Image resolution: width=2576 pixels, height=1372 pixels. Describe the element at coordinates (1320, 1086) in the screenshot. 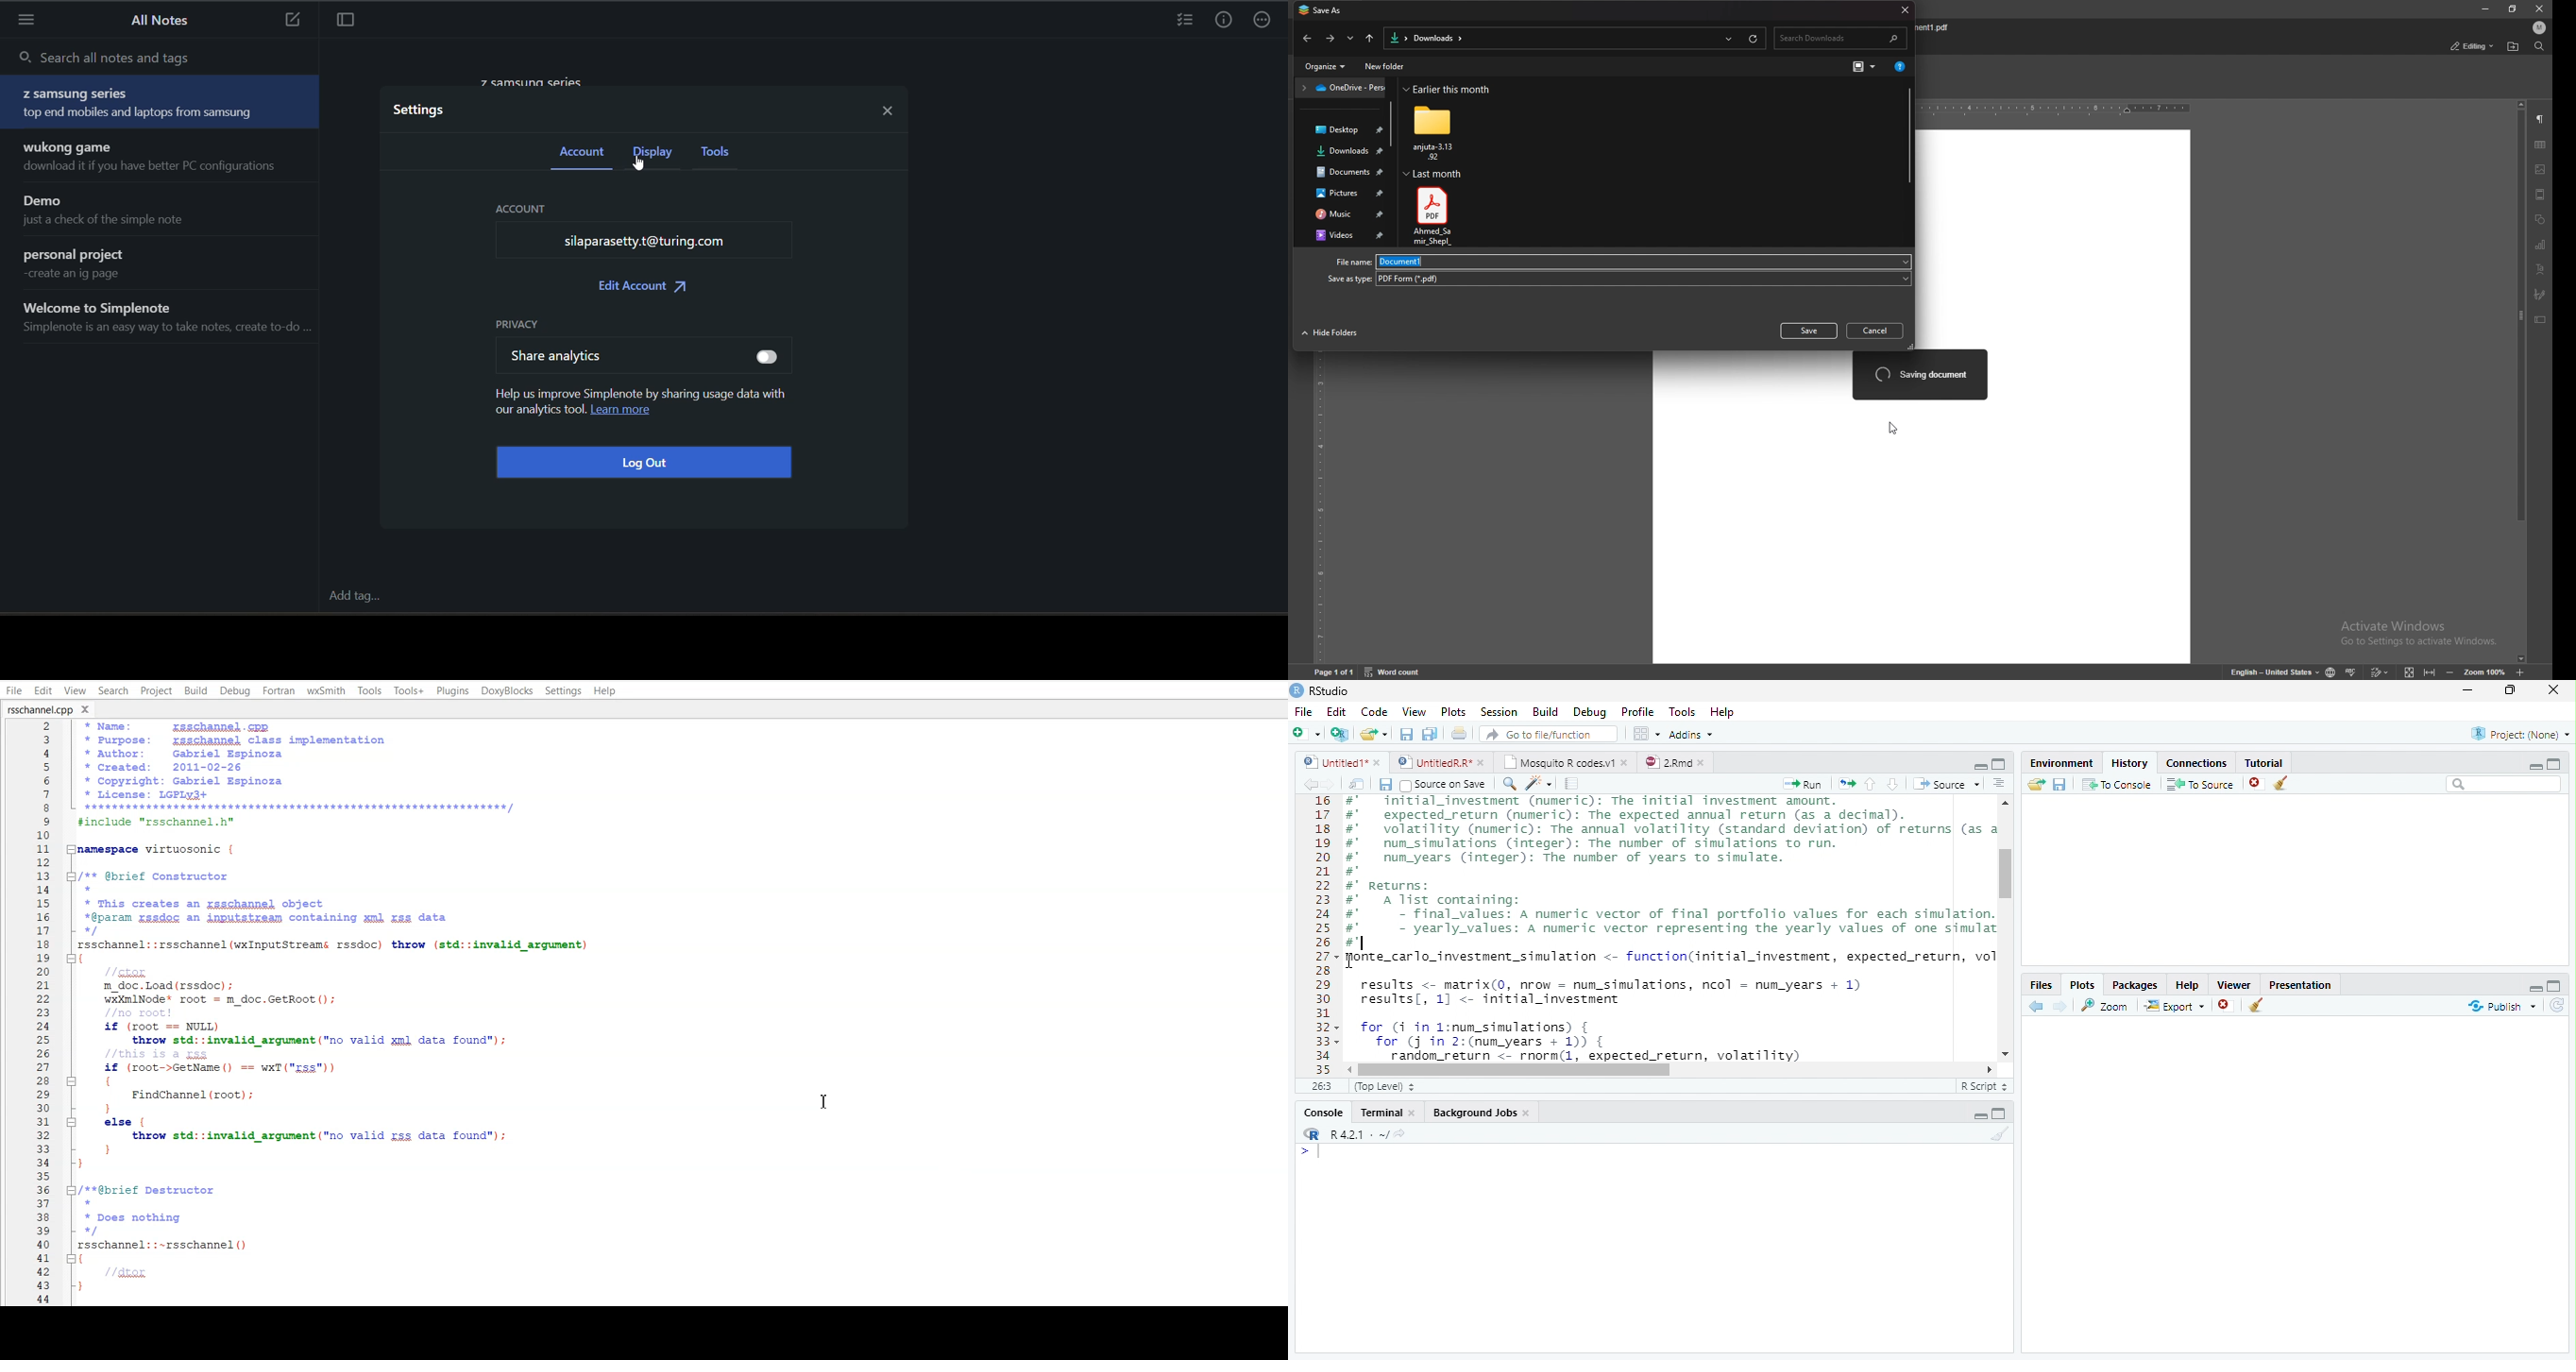

I see `1:1` at that location.